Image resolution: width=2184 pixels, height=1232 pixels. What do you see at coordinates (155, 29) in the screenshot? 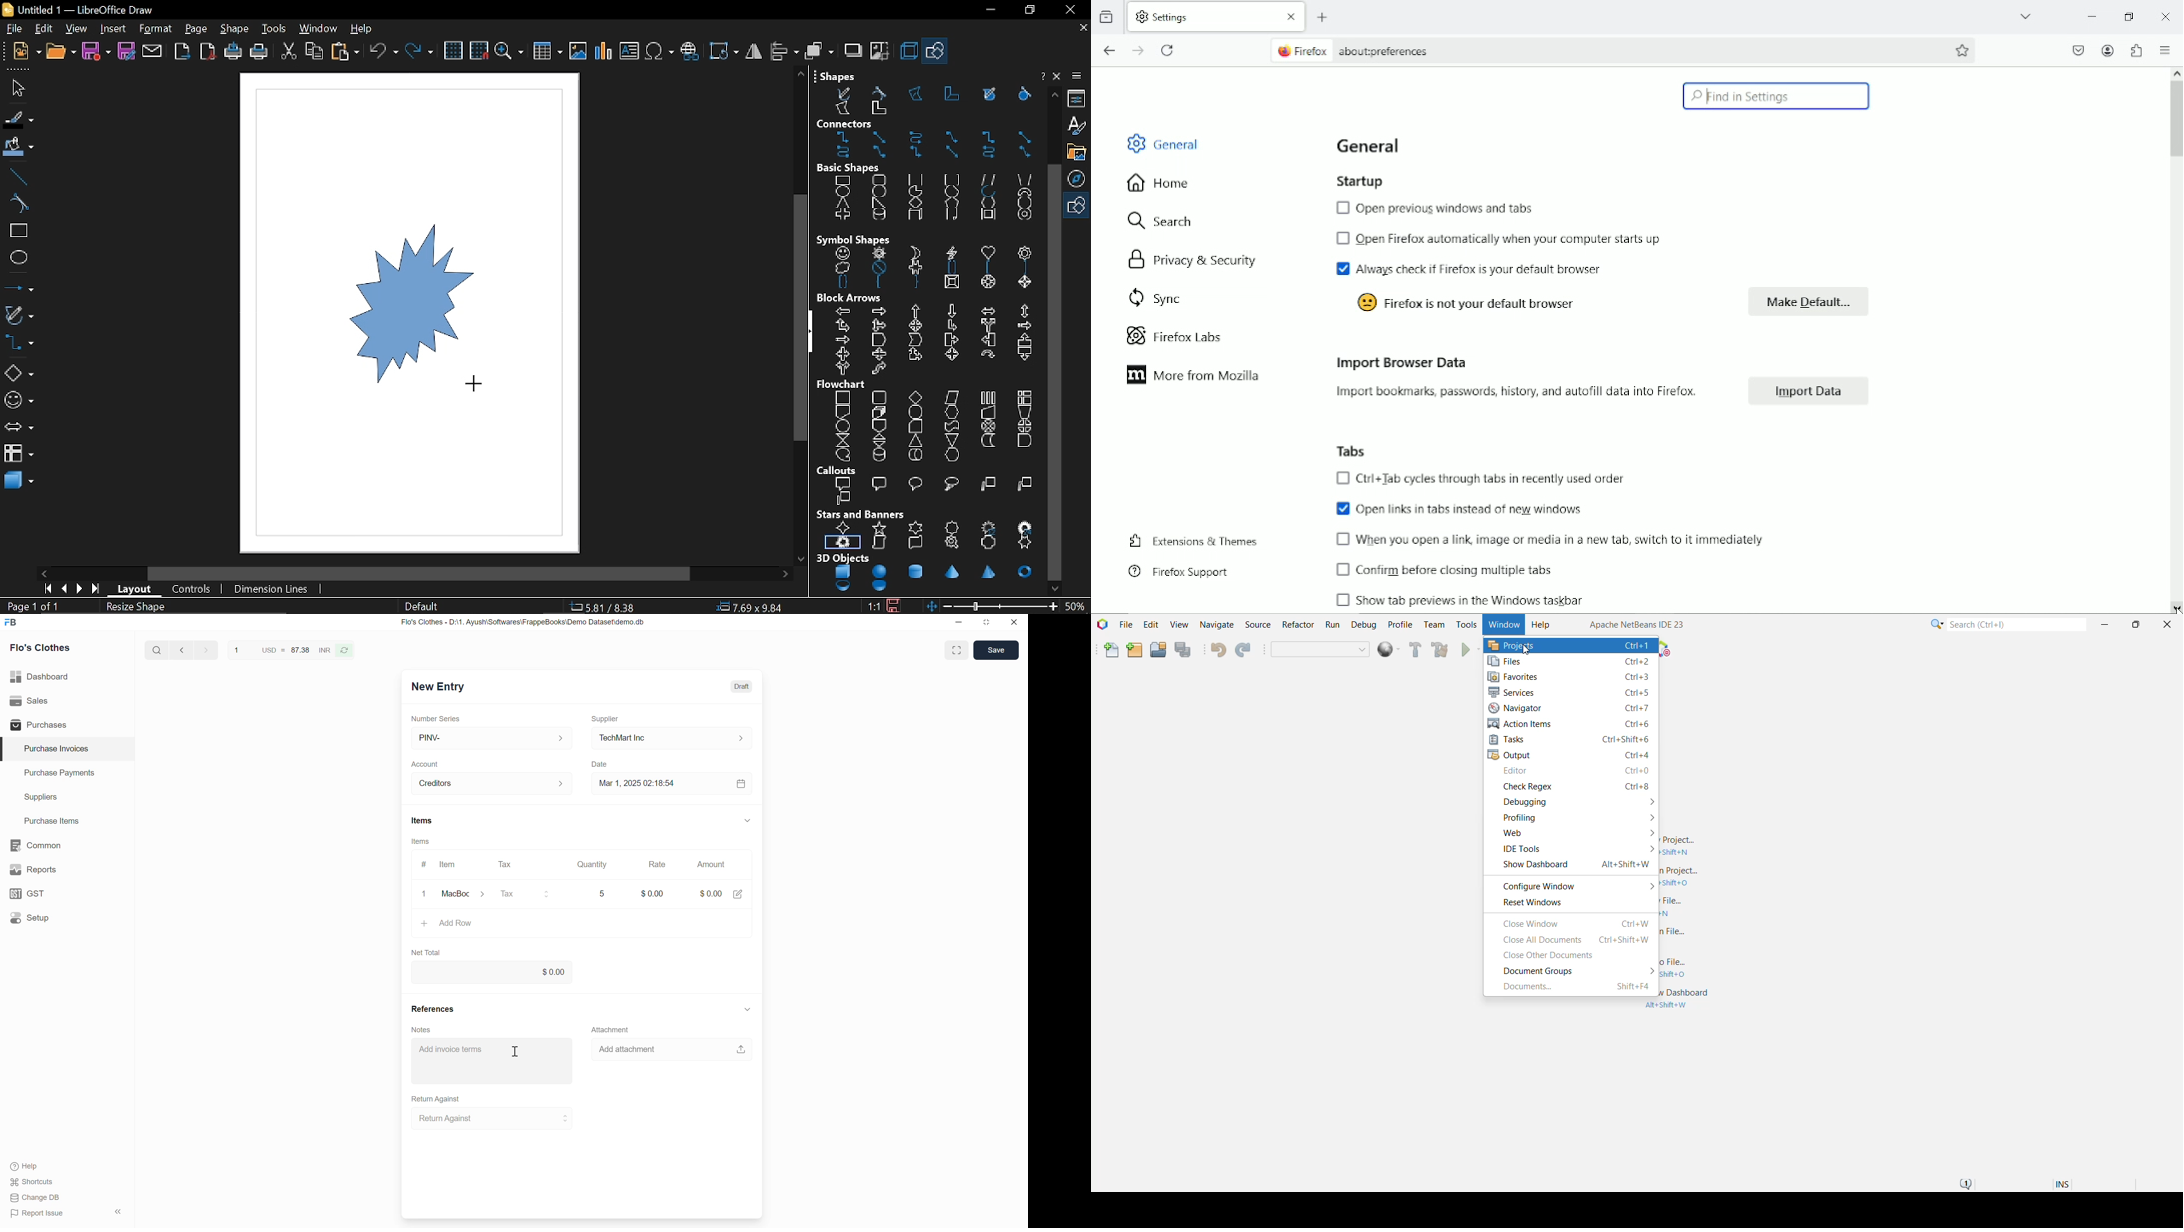
I see `format` at bounding box center [155, 29].